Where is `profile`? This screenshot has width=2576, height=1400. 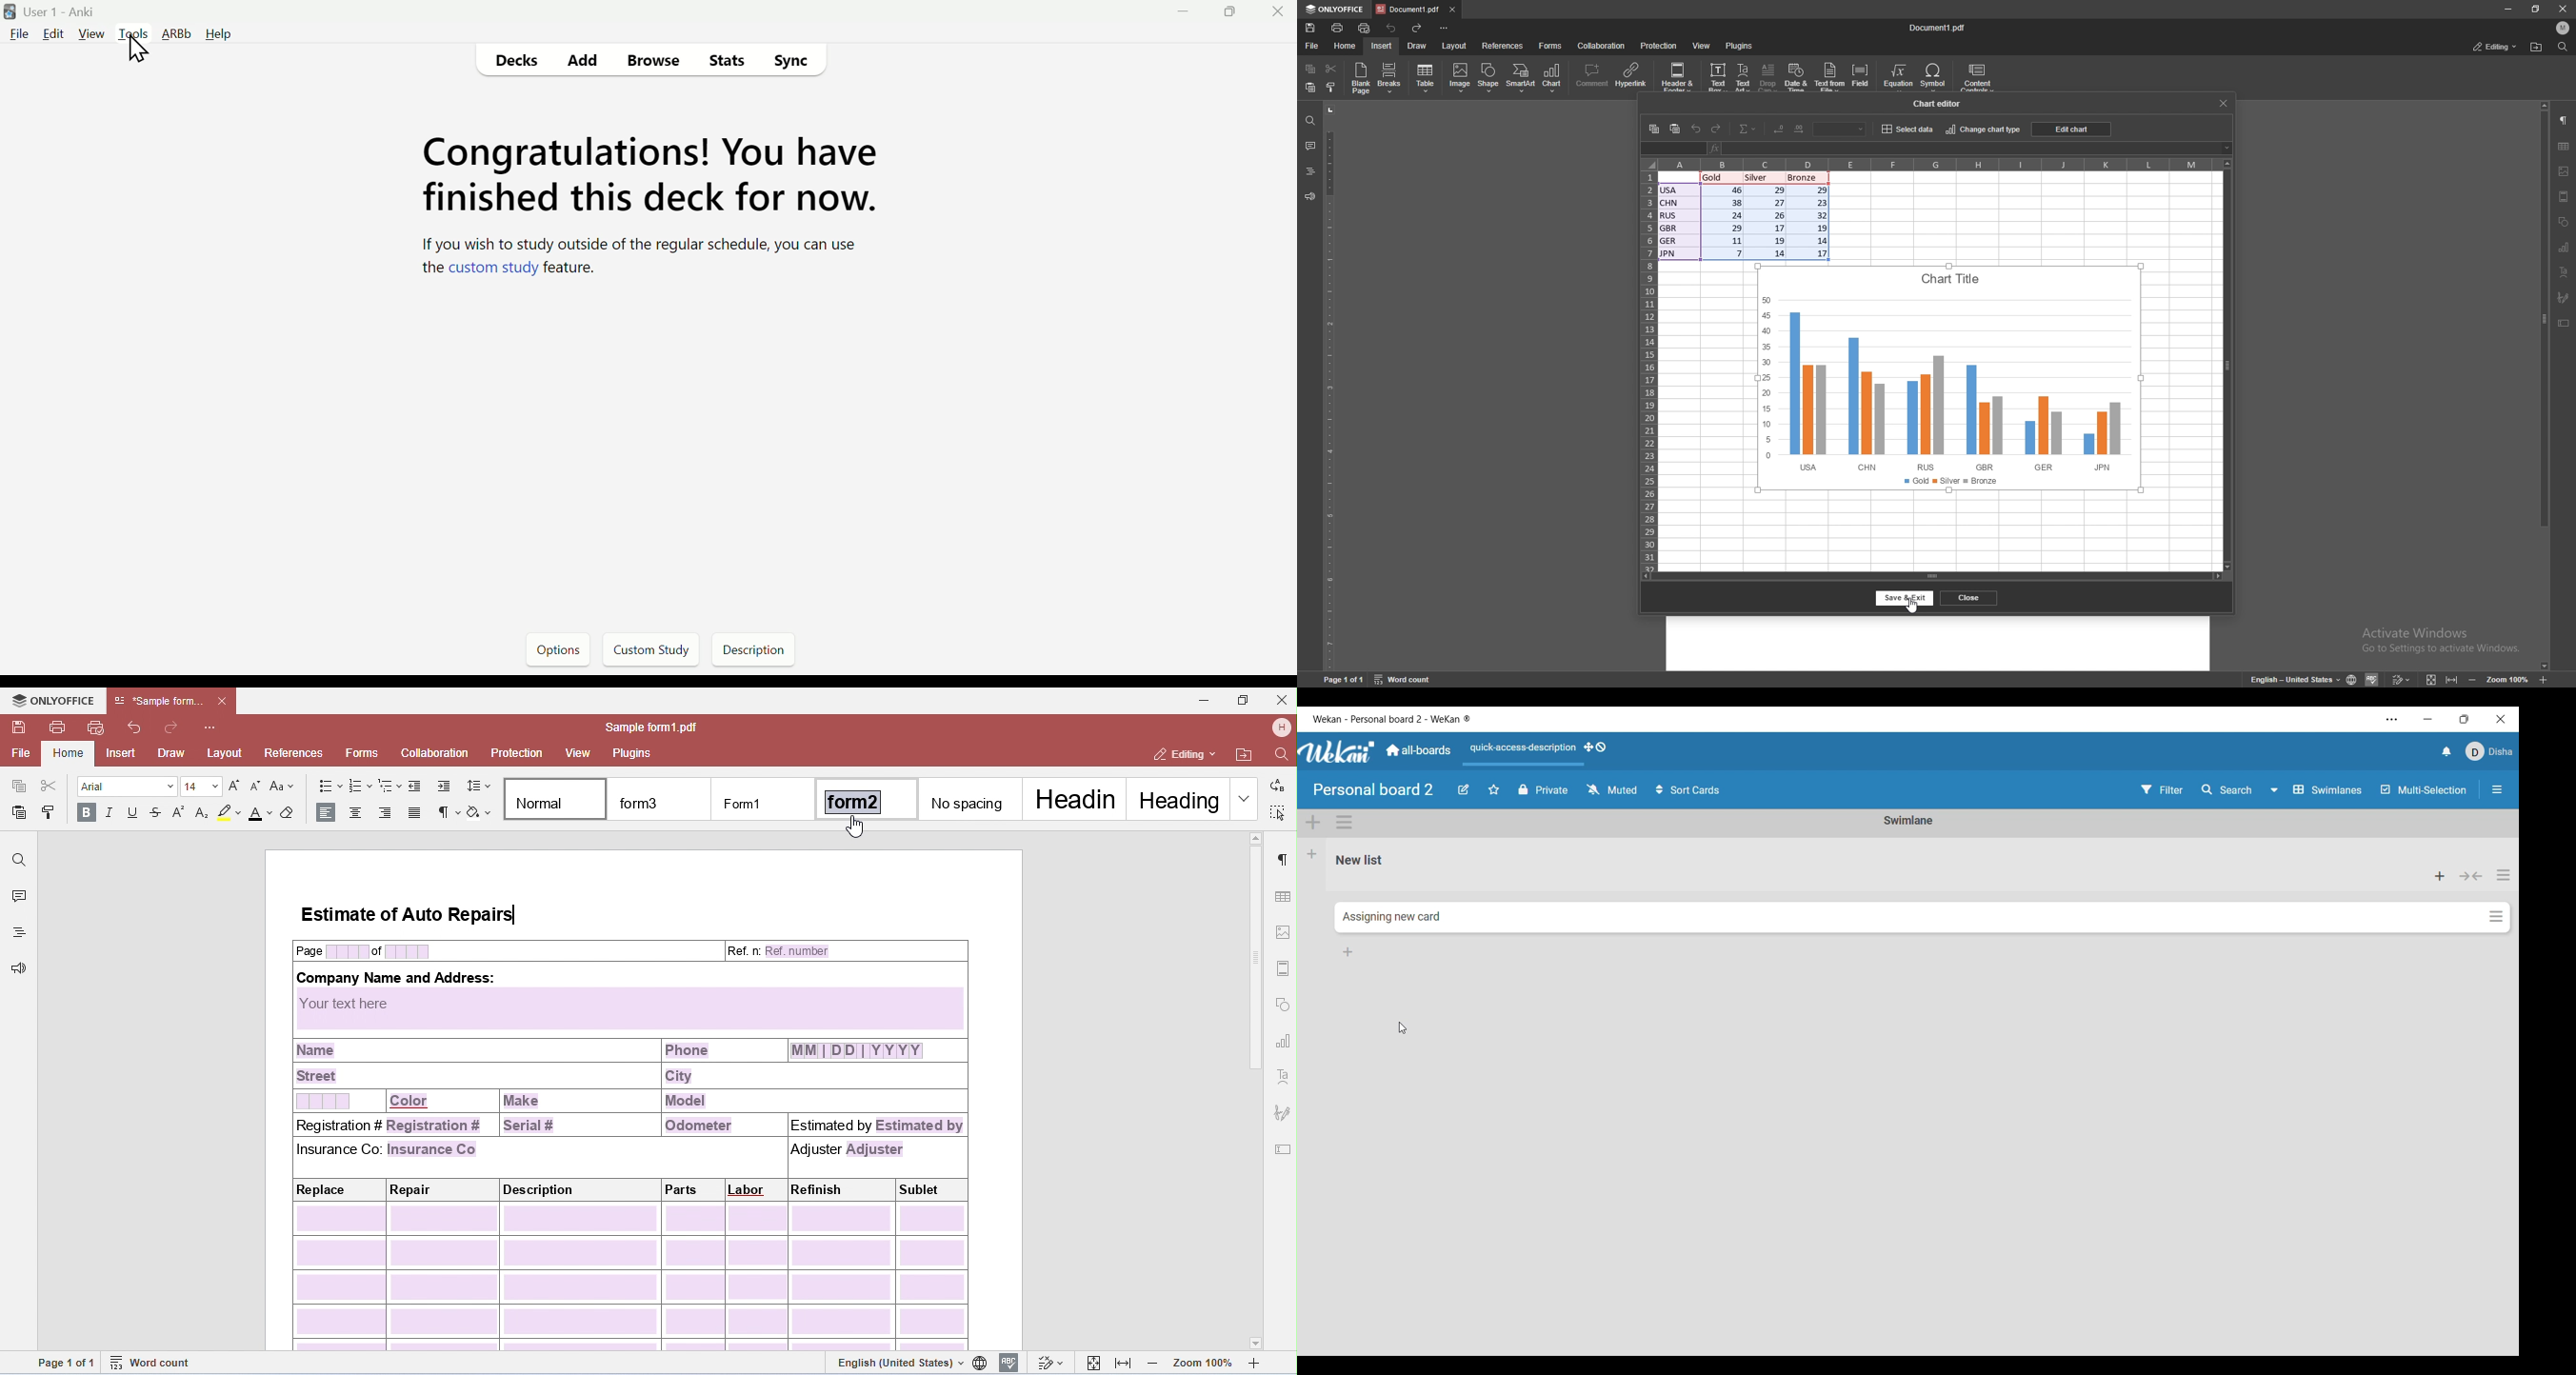 profile is located at coordinates (2564, 27).